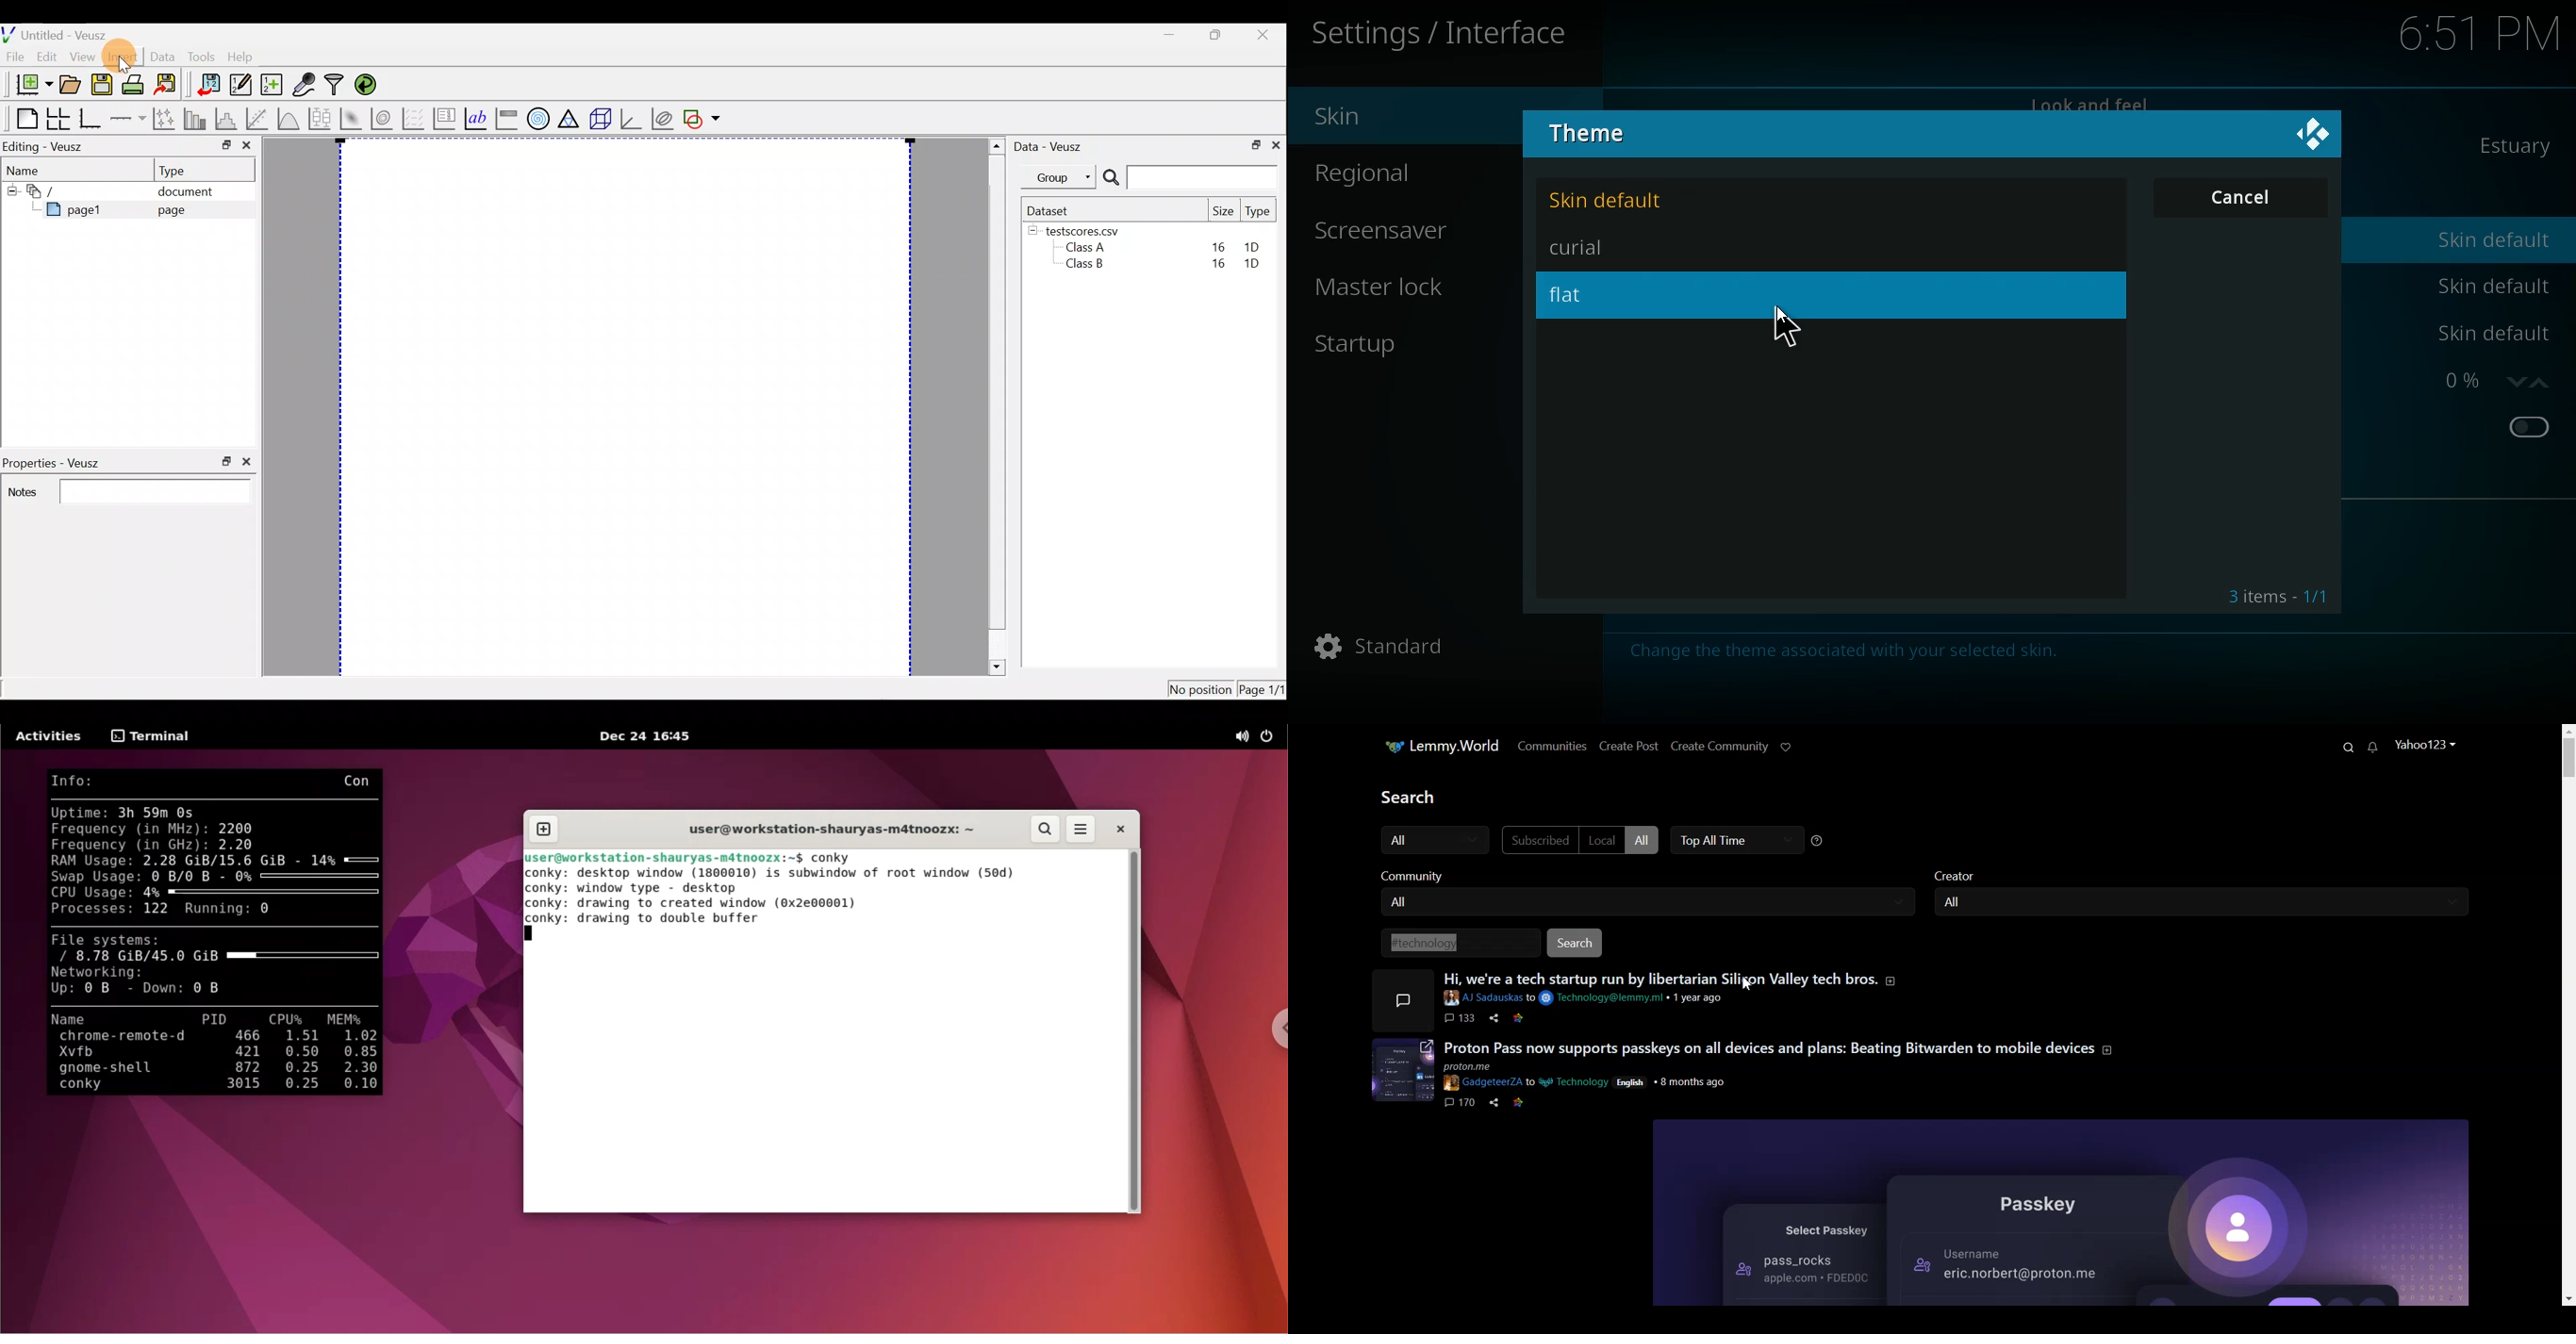  Describe the element at coordinates (306, 85) in the screenshot. I see `Capture remote data` at that location.